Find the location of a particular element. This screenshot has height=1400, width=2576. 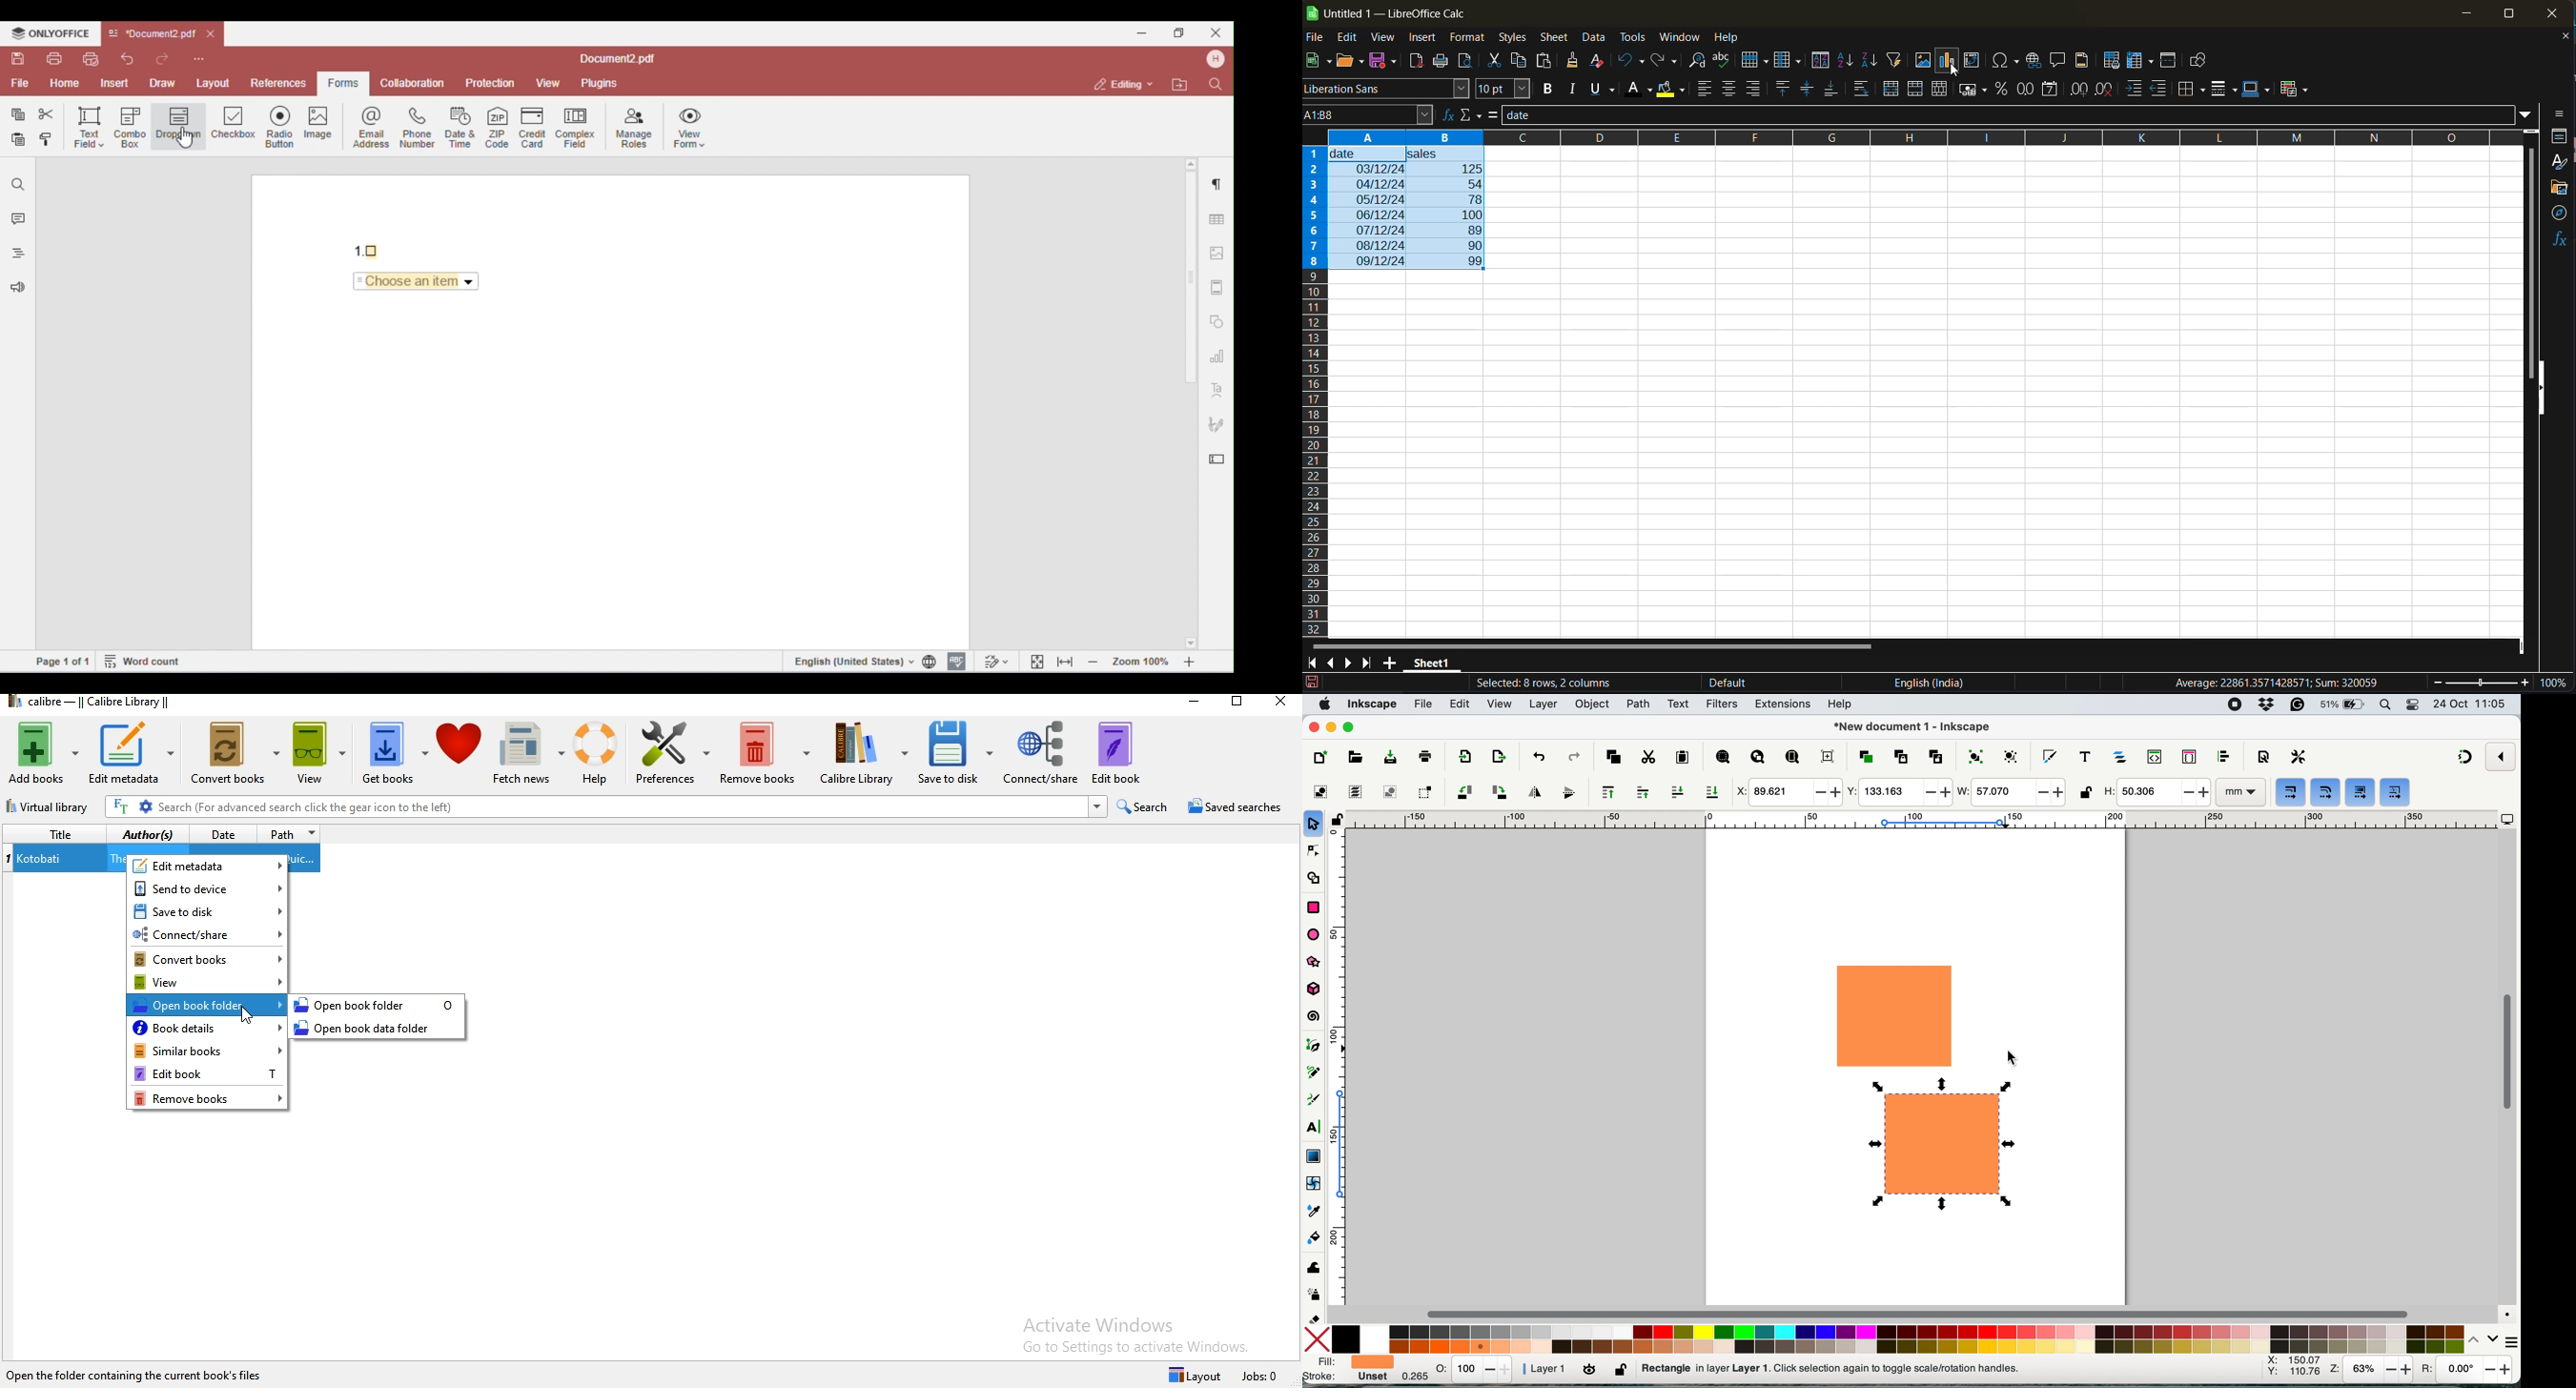

saved searches is located at coordinates (1237, 806).